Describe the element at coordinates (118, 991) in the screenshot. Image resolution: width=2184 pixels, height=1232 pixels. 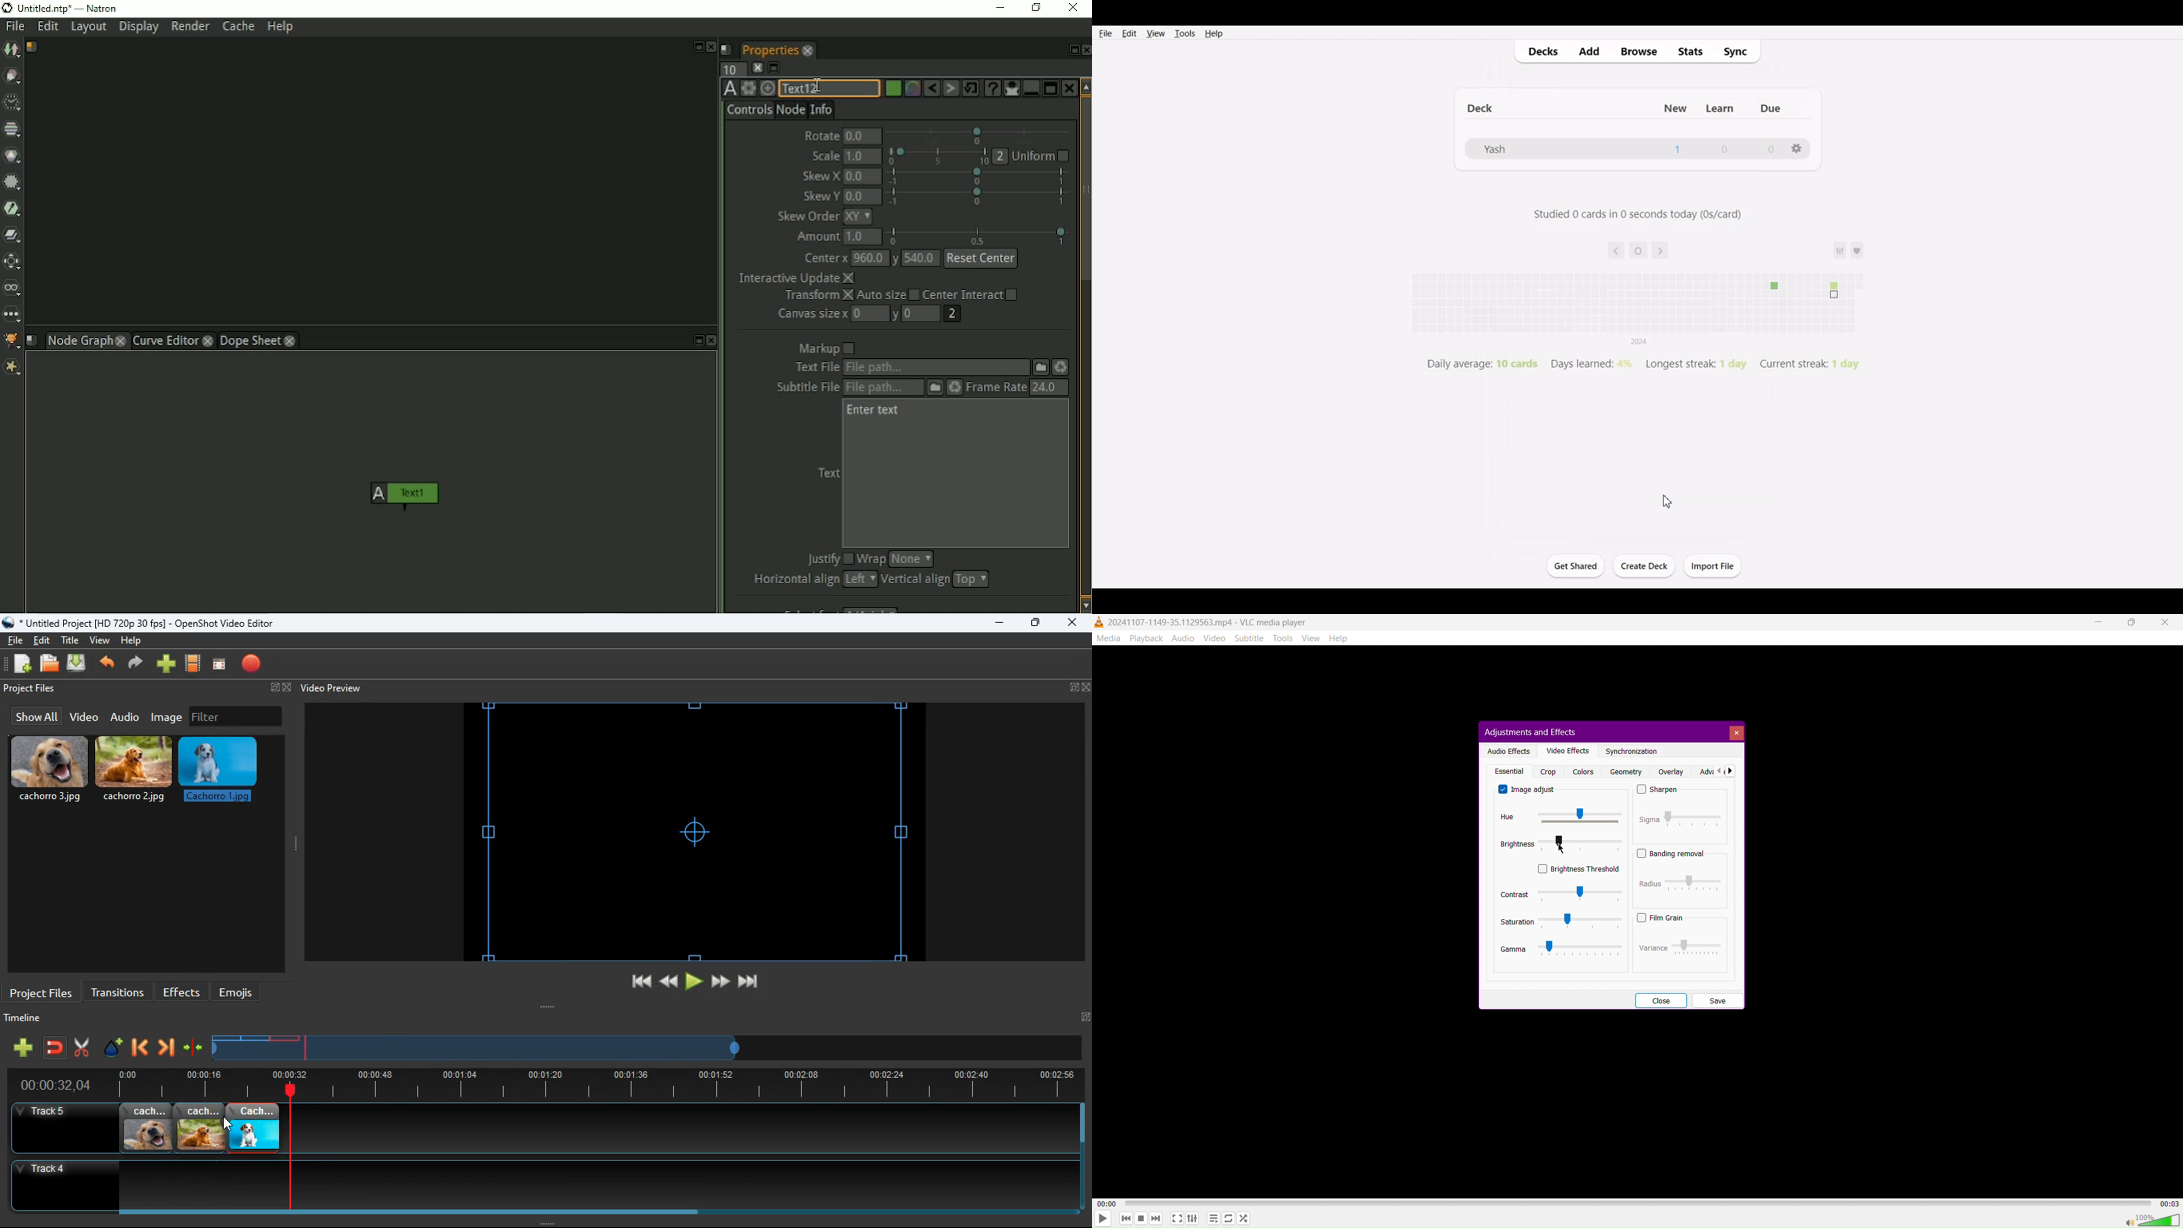
I see `transitions` at that location.